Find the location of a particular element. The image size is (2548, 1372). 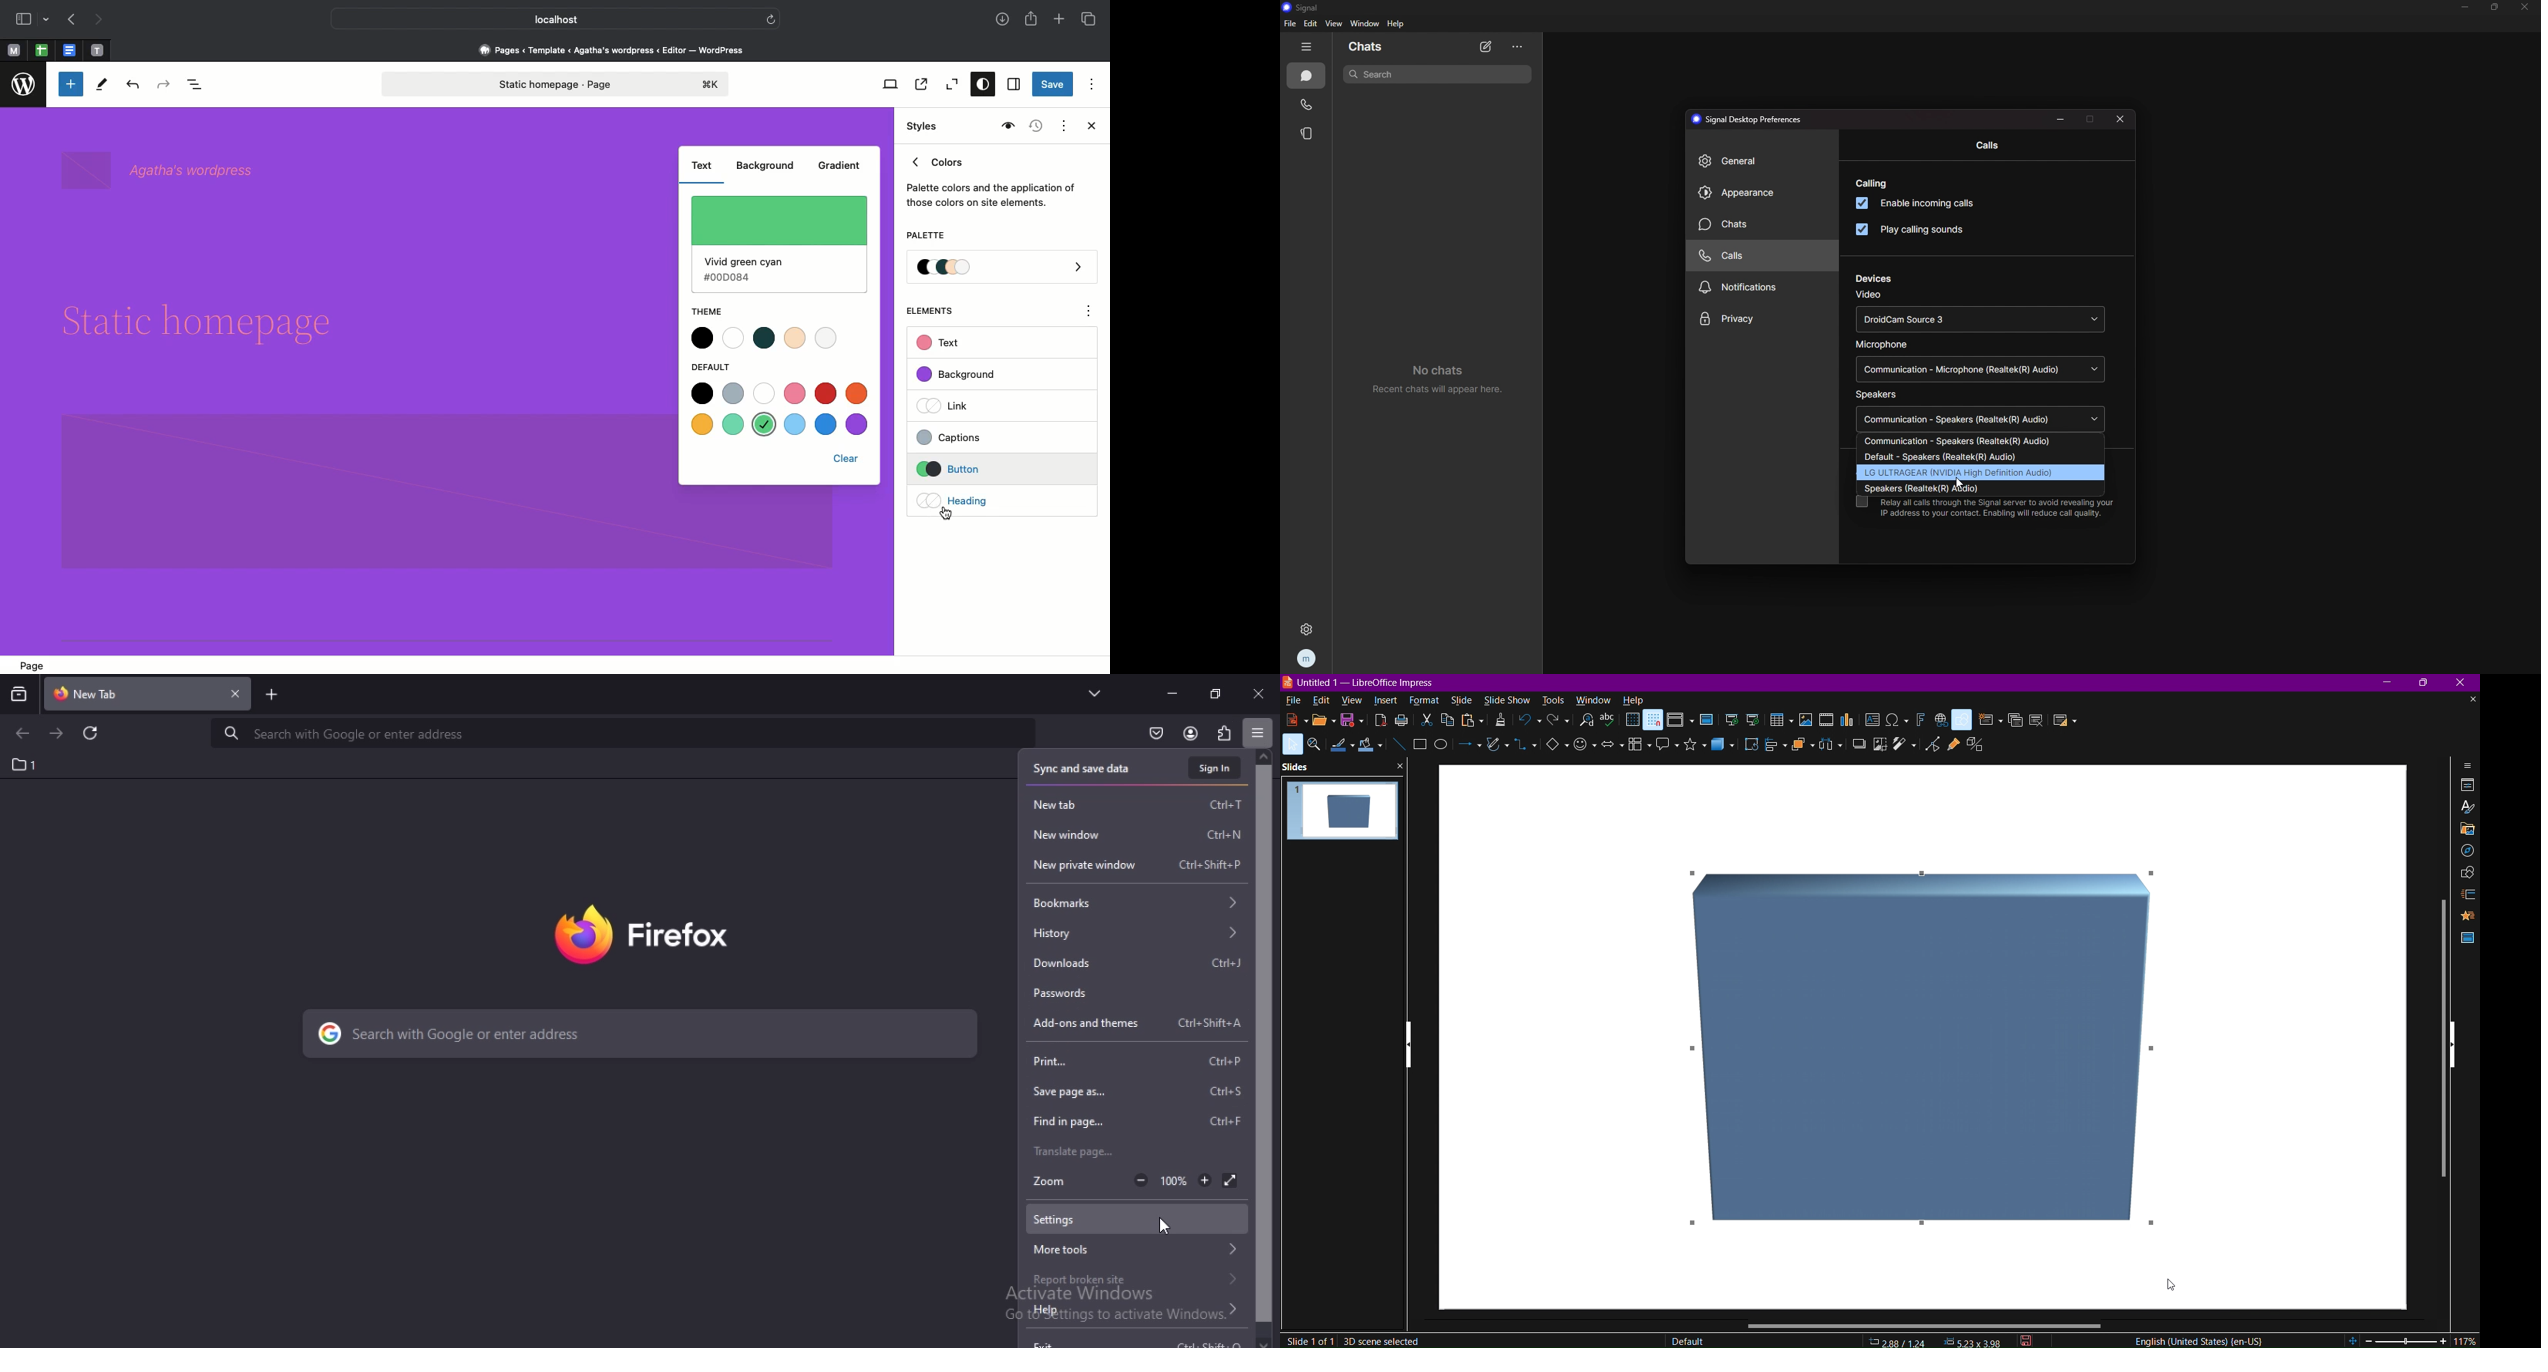

zoom out is located at coordinates (2369, 1340).